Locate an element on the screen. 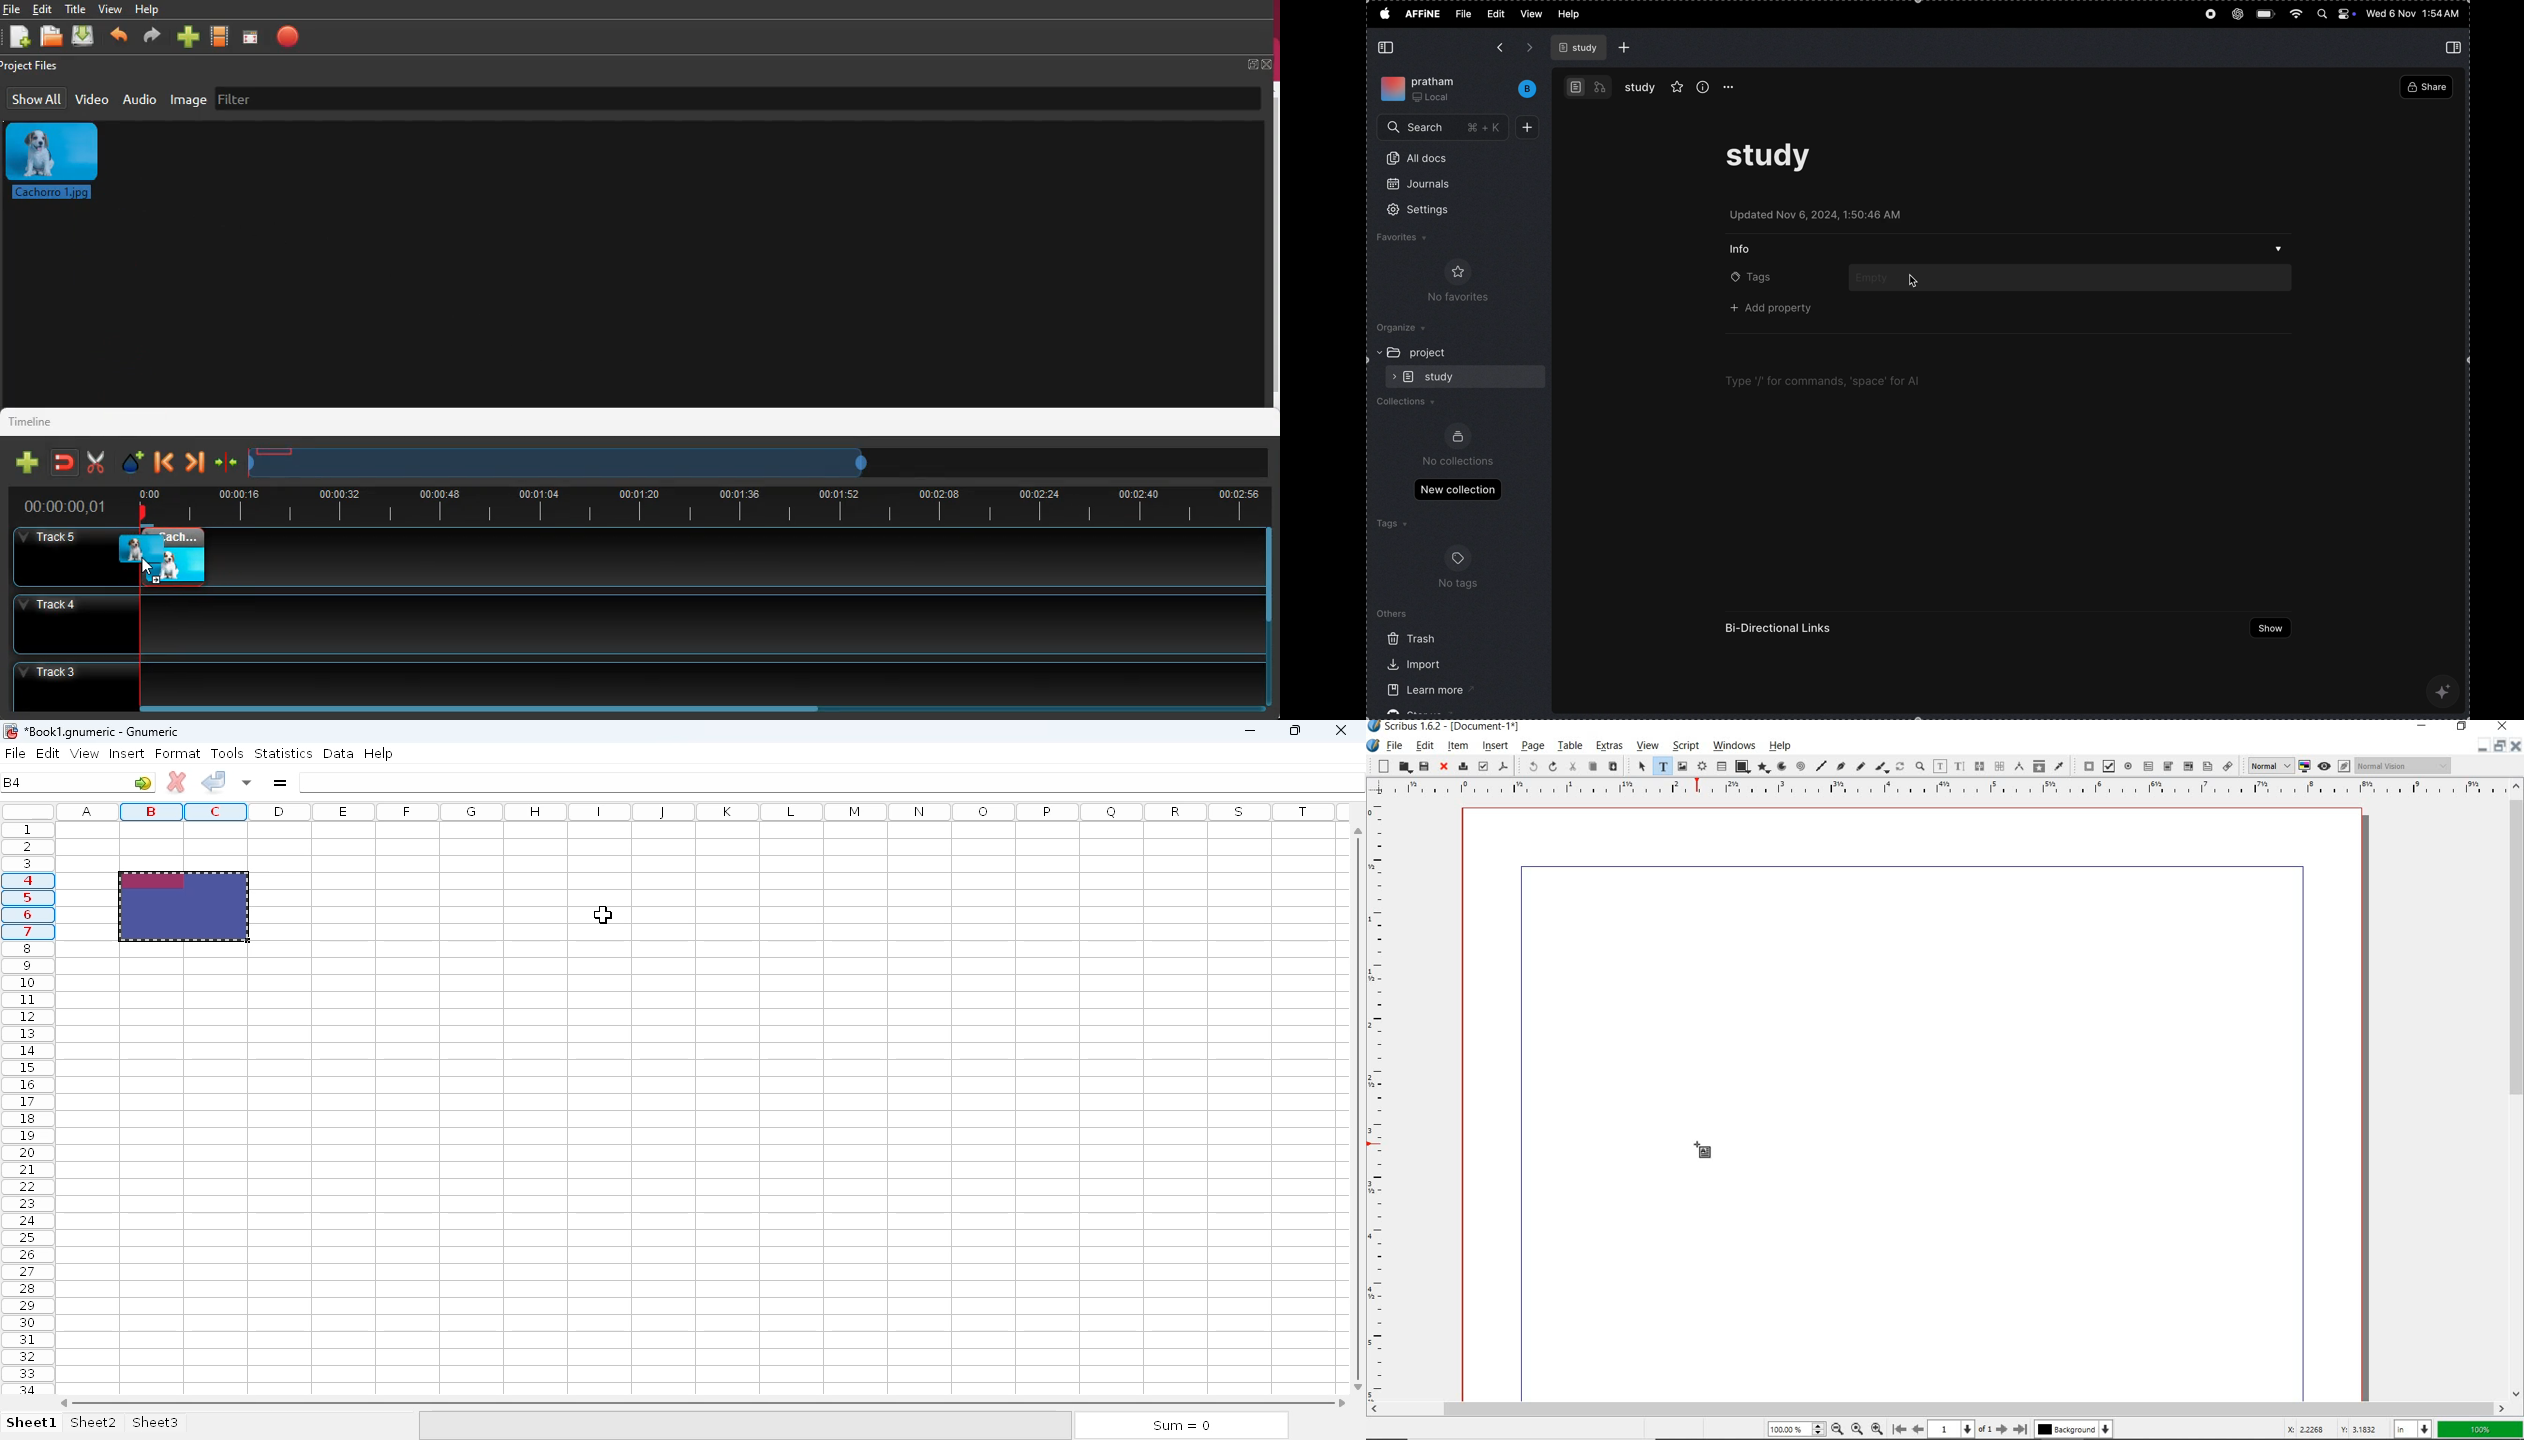  learn is located at coordinates (1417, 692).